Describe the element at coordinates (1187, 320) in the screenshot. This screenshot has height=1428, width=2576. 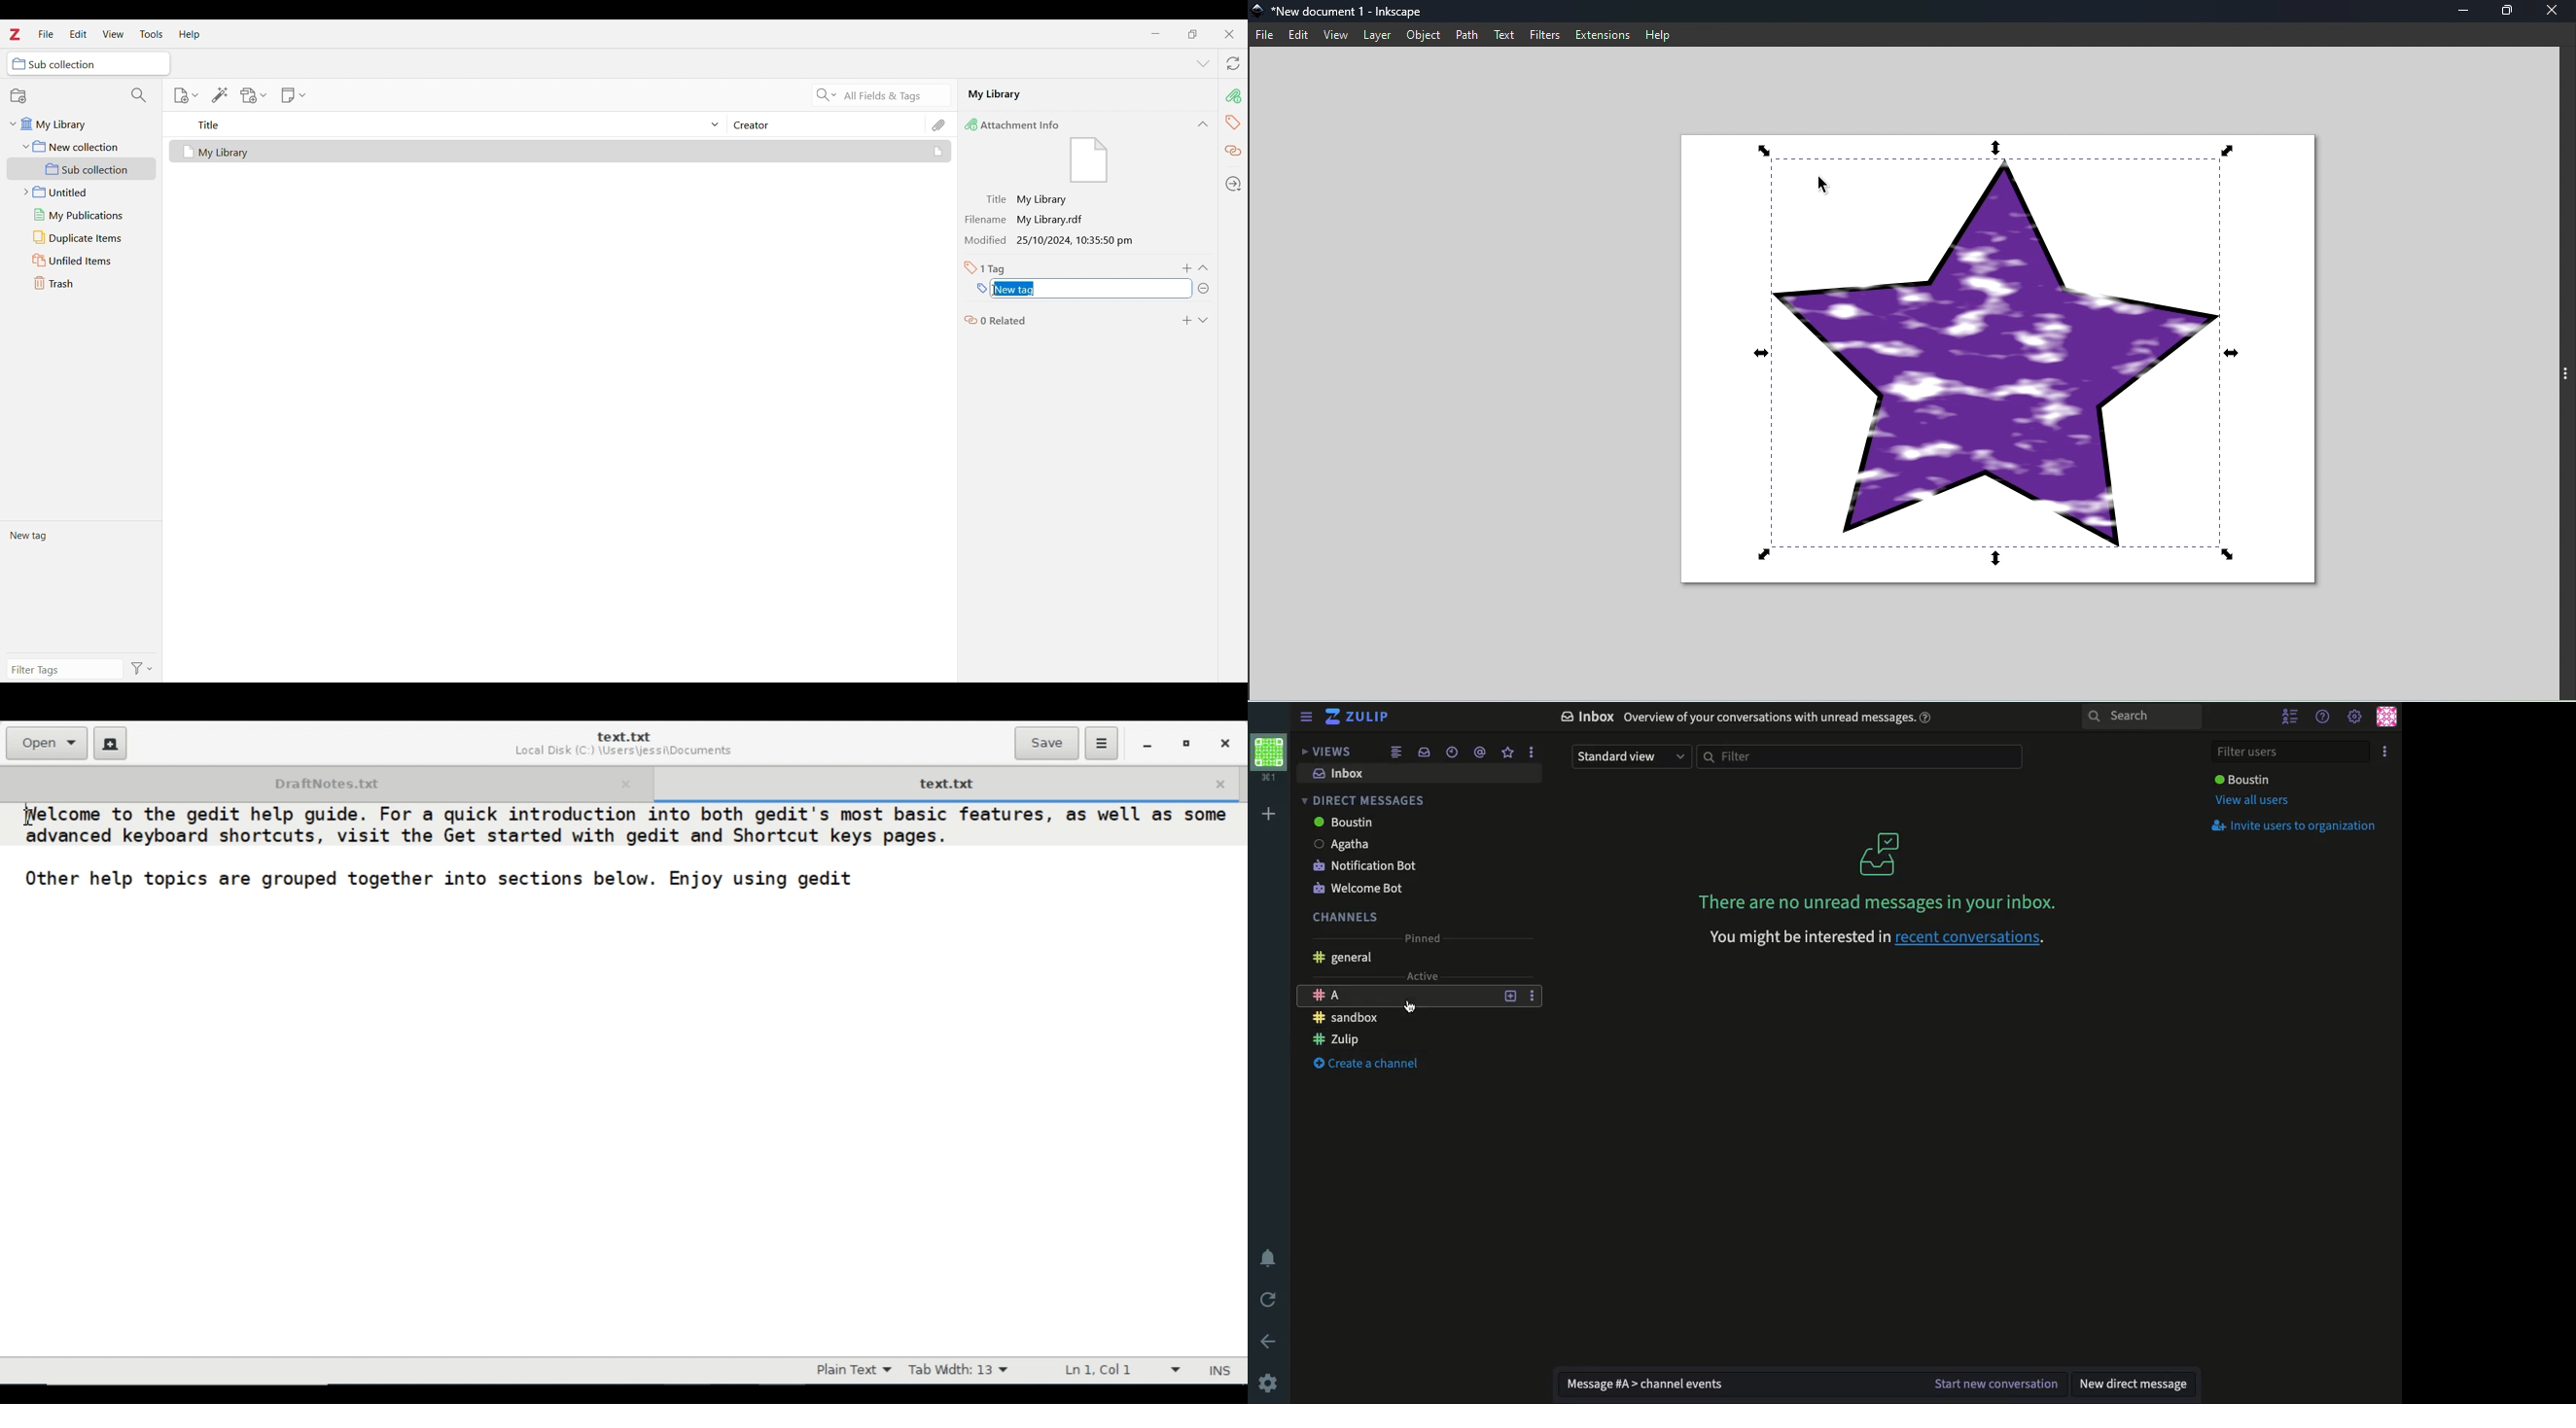
I see `Add` at that location.